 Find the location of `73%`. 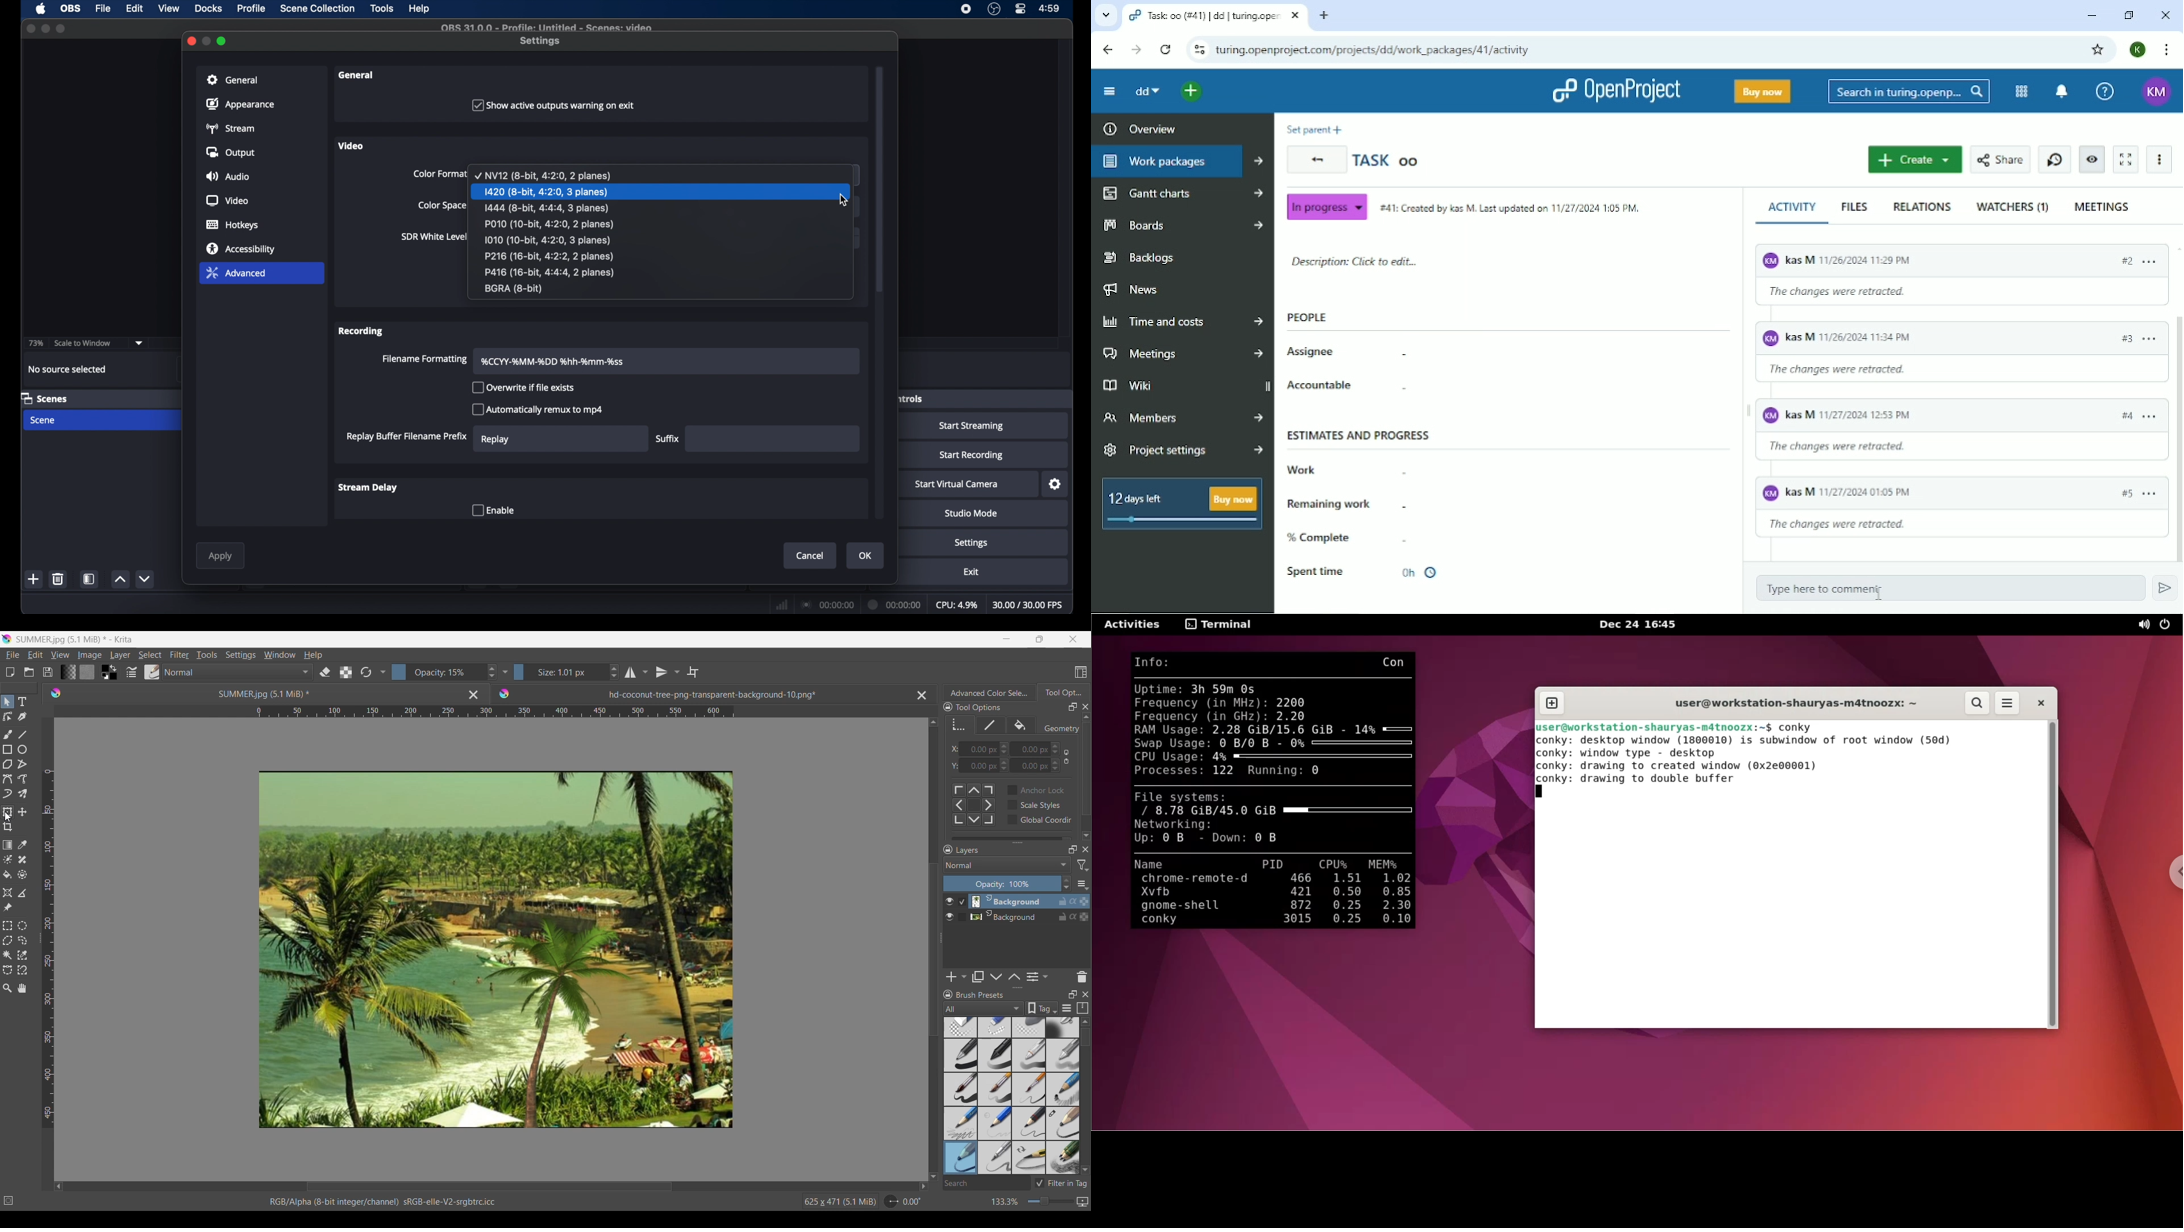

73% is located at coordinates (35, 343).